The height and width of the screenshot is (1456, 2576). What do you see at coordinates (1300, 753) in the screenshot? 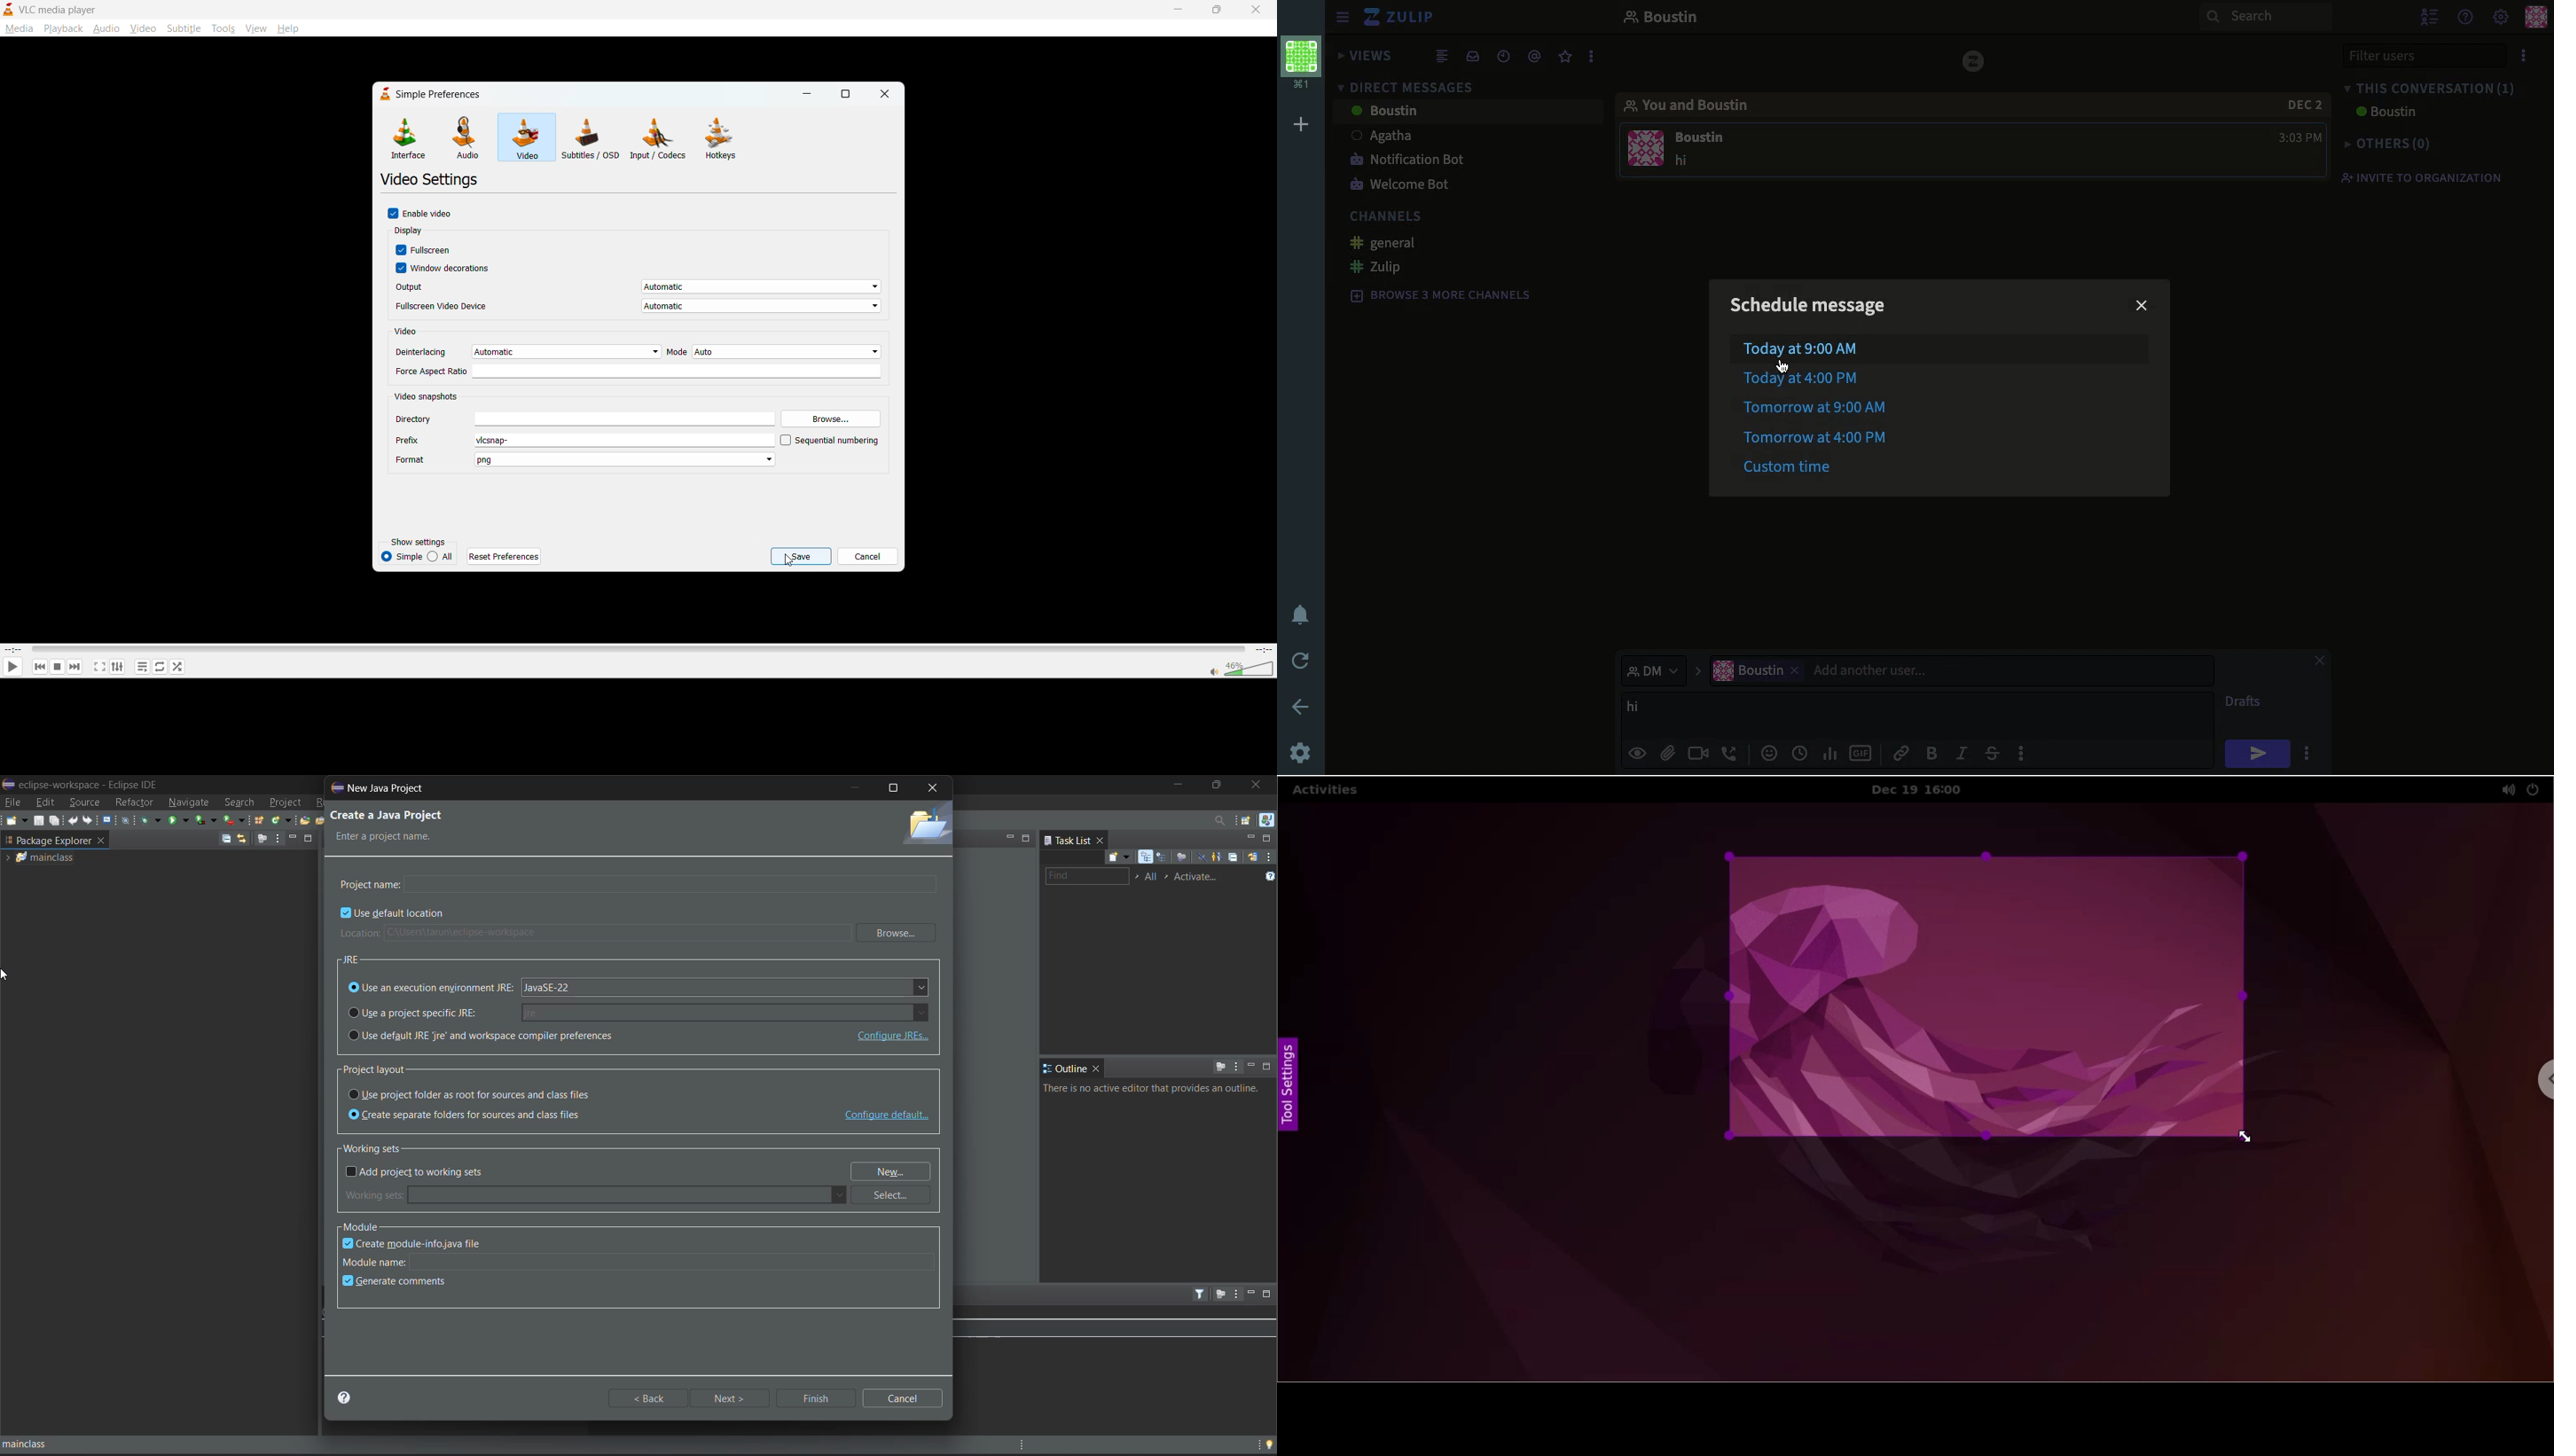
I see `settings` at bounding box center [1300, 753].